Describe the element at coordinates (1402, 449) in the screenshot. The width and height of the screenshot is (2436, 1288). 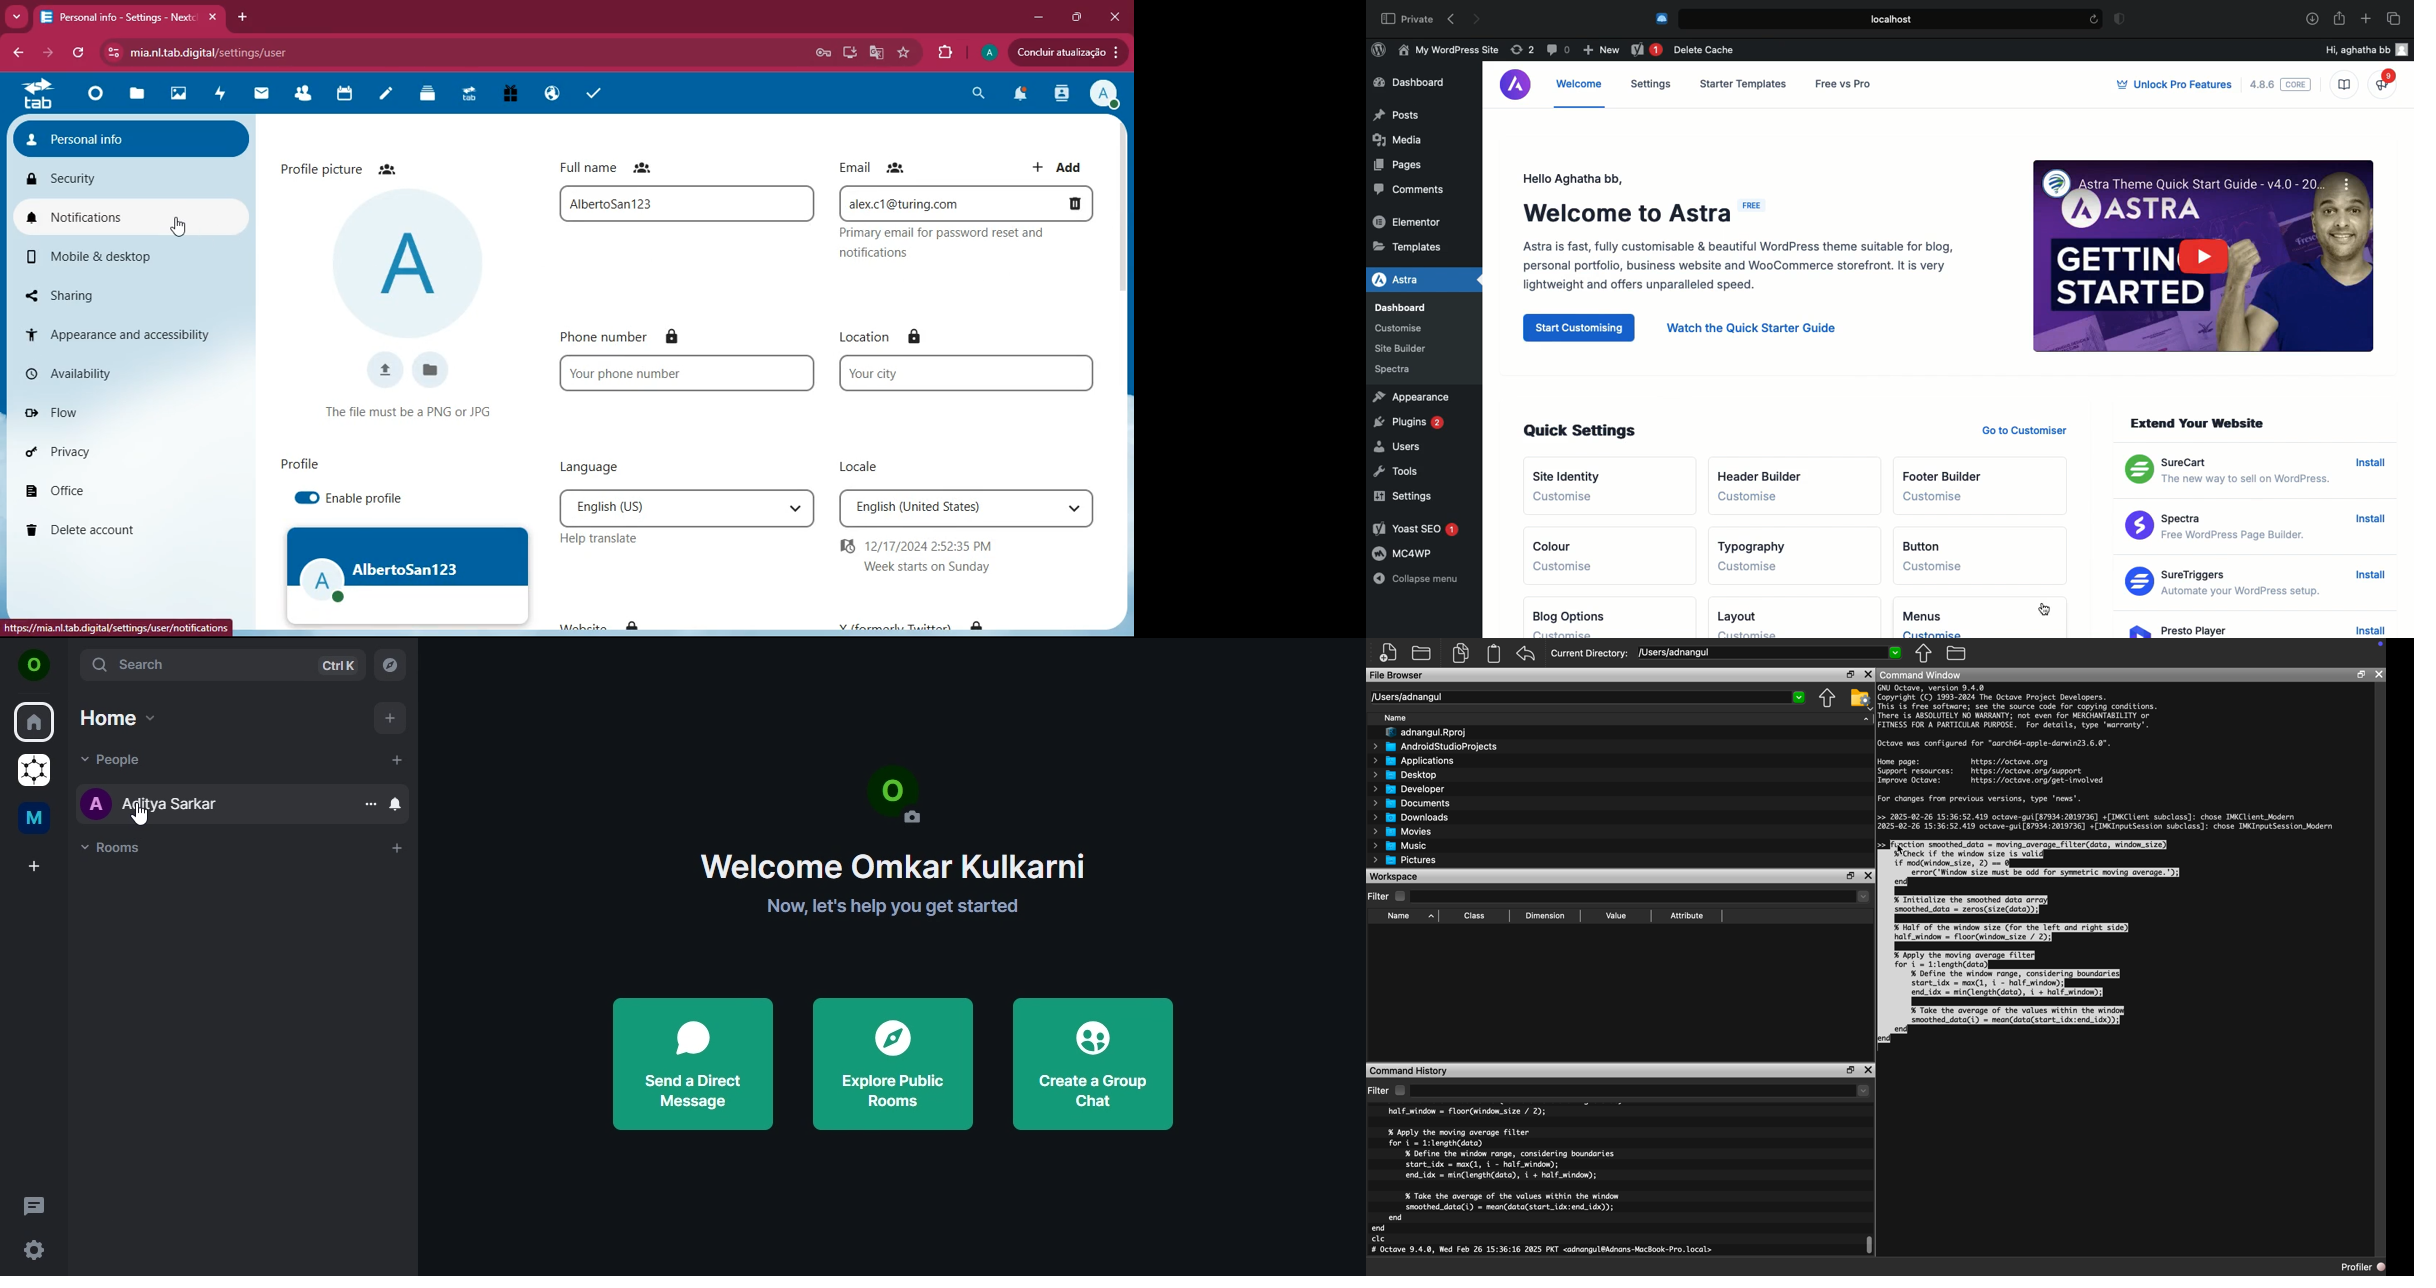
I see `Users` at that location.